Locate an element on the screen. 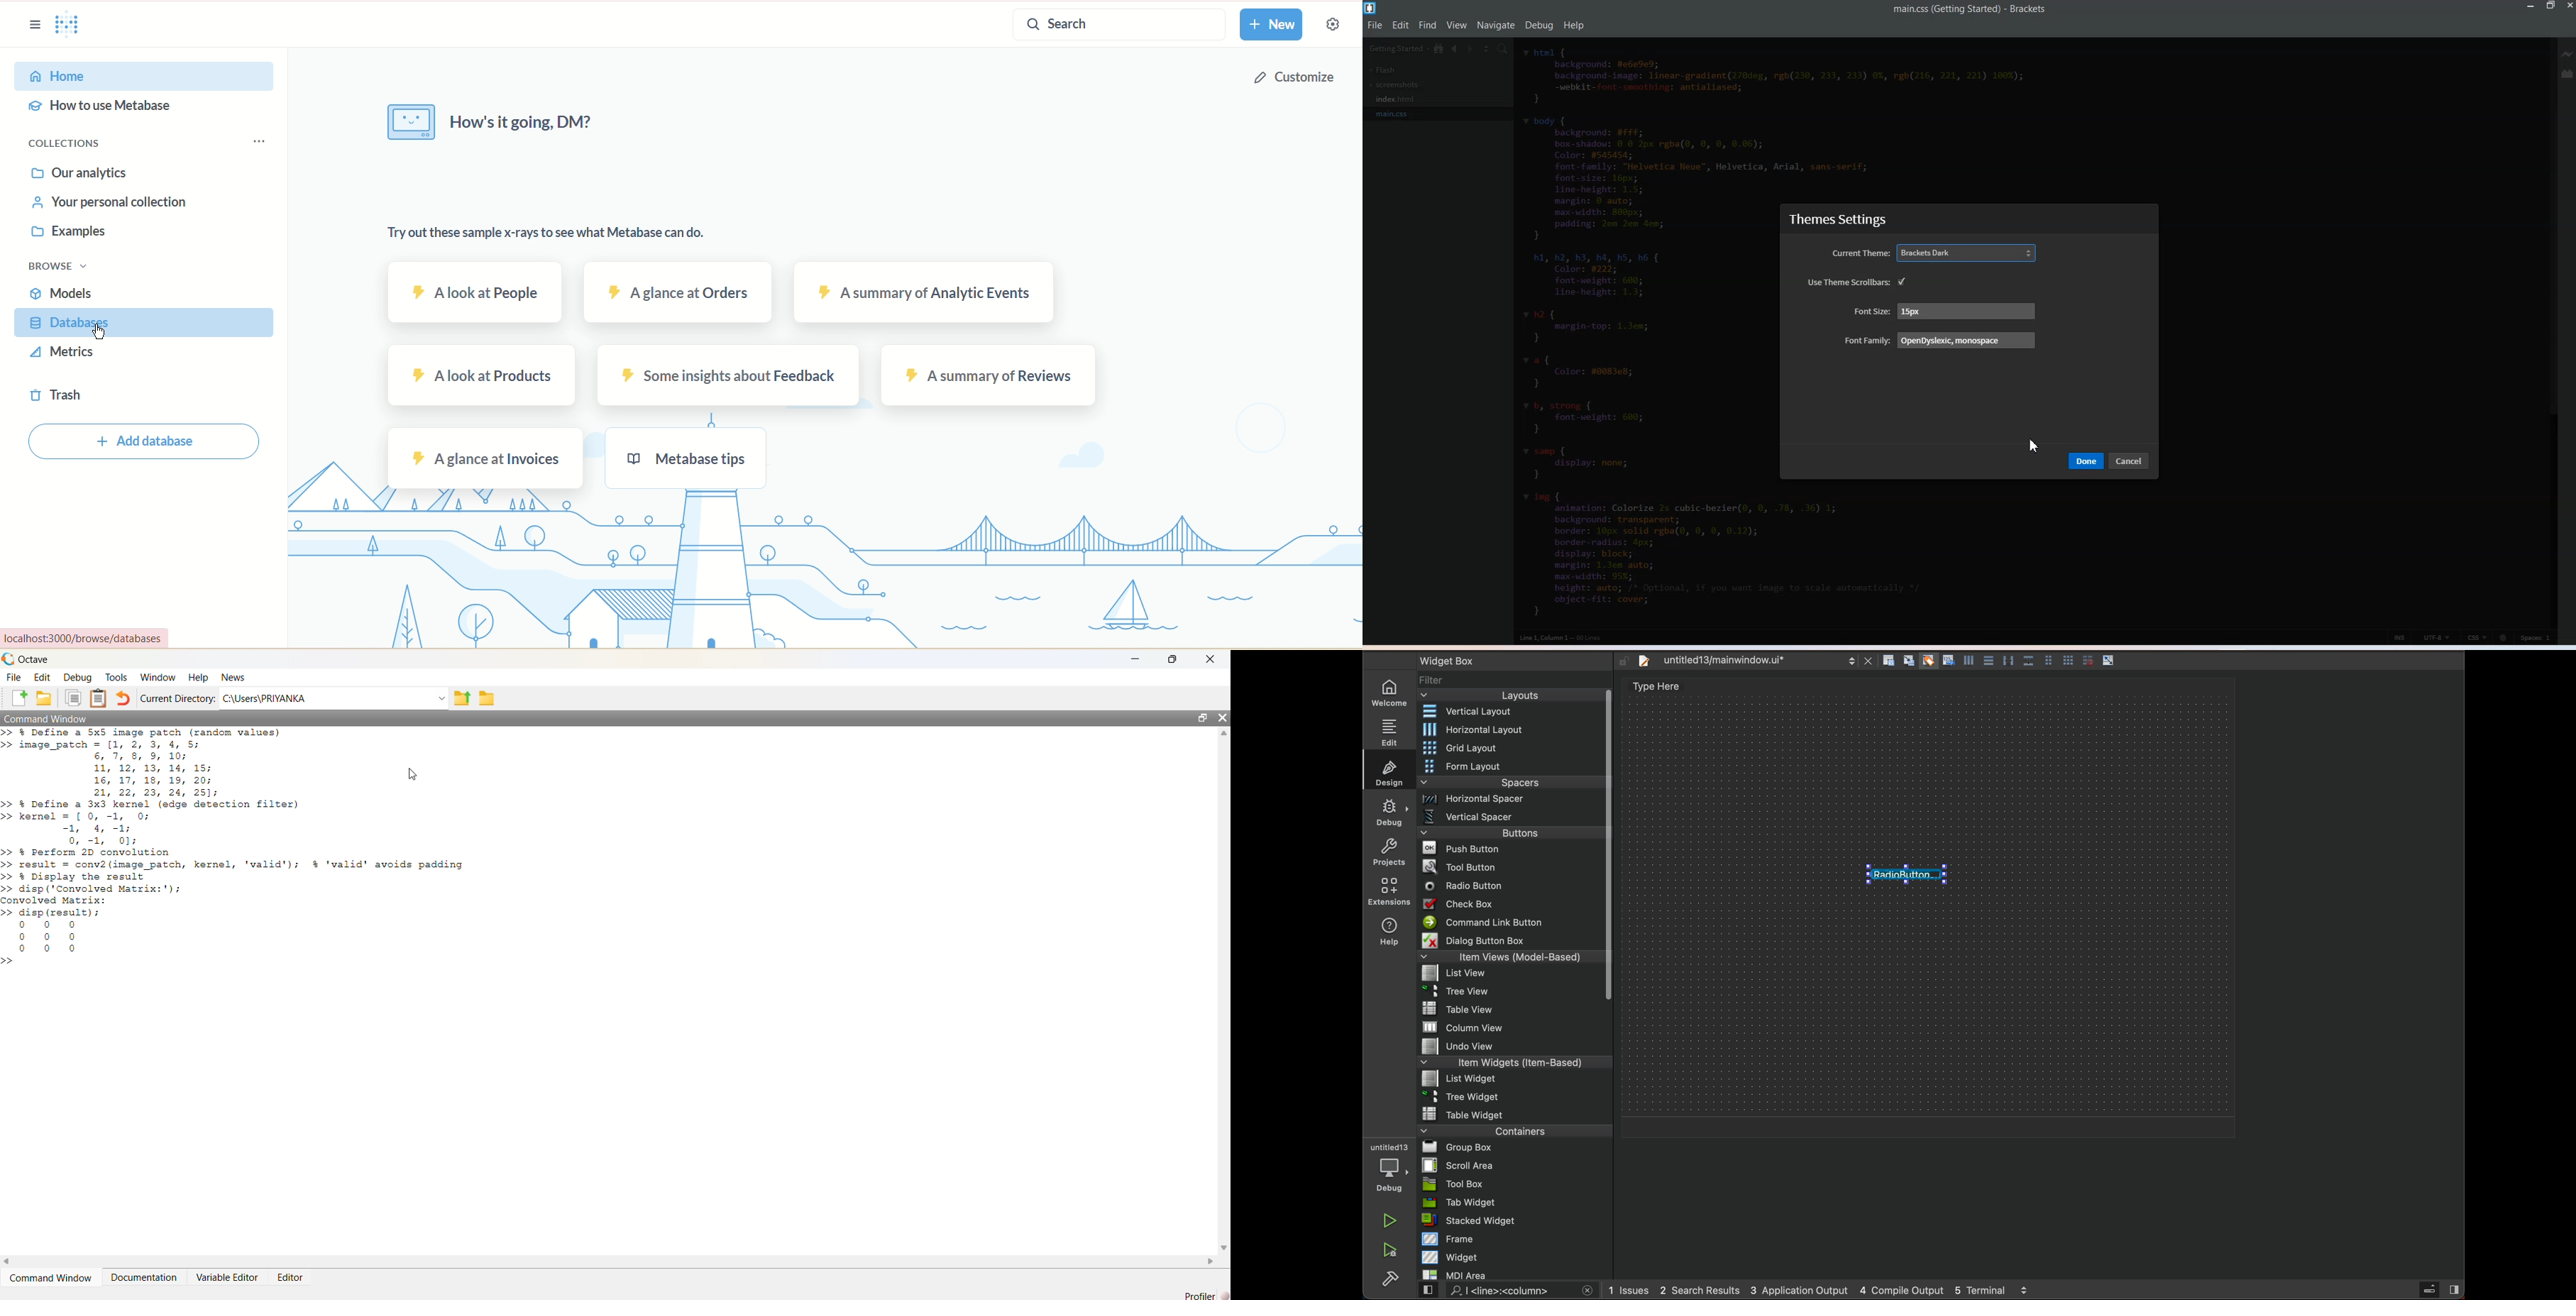  run is located at coordinates (1391, 1221).